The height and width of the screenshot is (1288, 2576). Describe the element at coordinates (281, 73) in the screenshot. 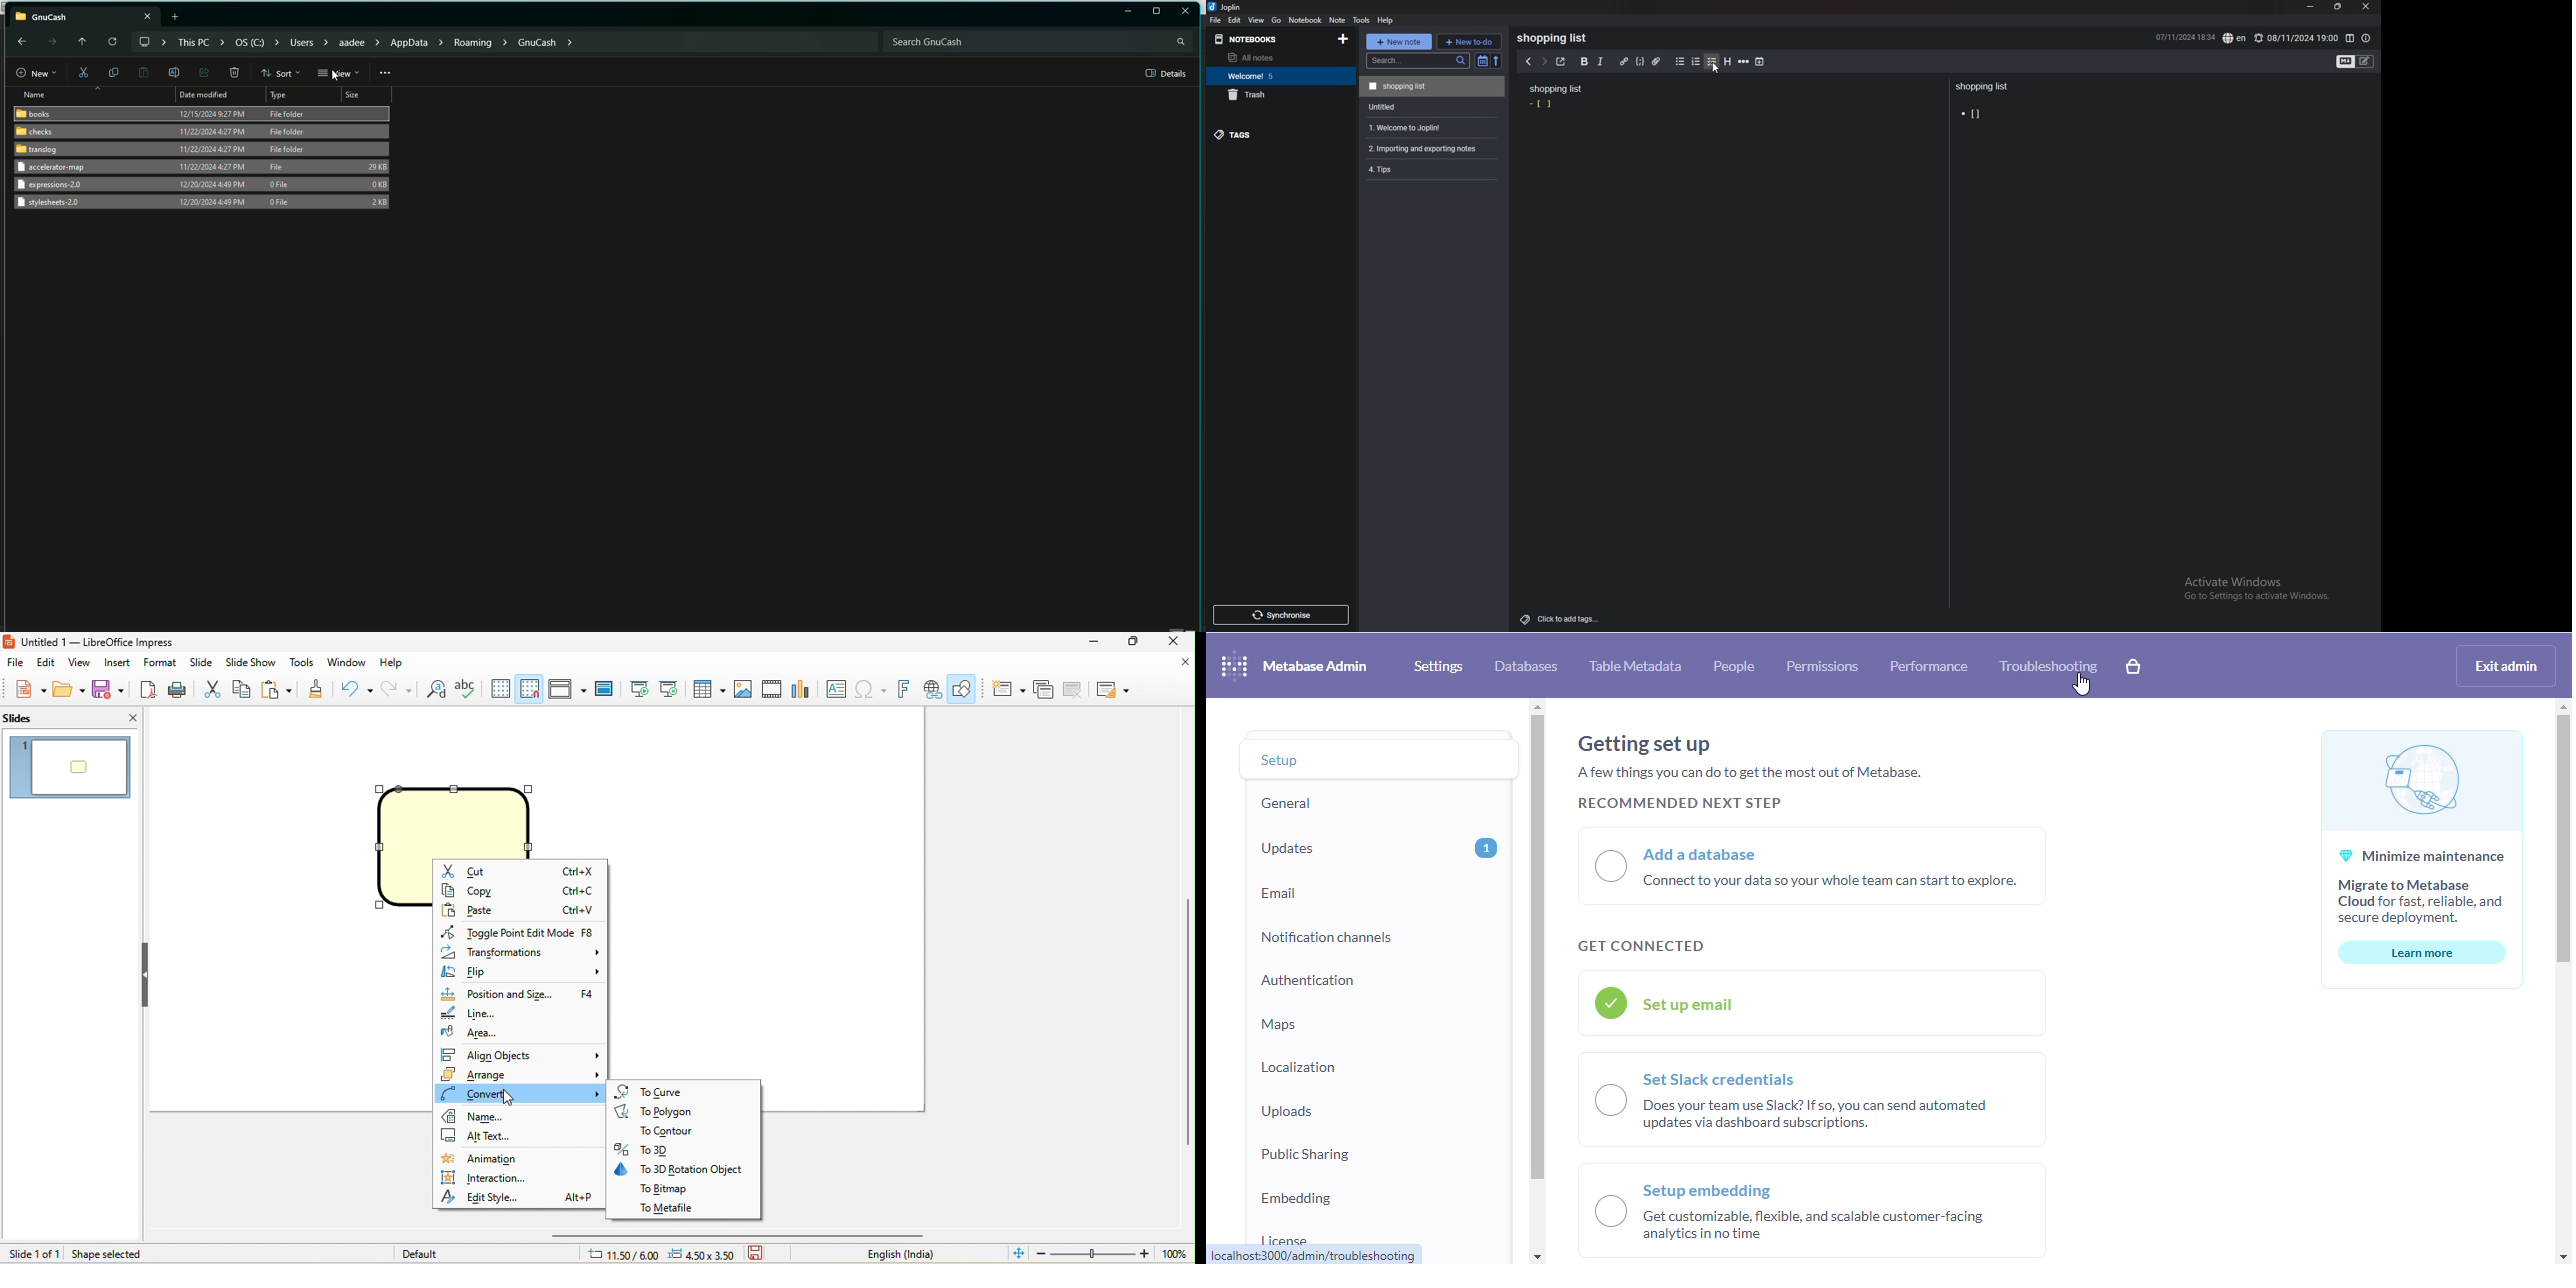

I see `Sort` at that location.